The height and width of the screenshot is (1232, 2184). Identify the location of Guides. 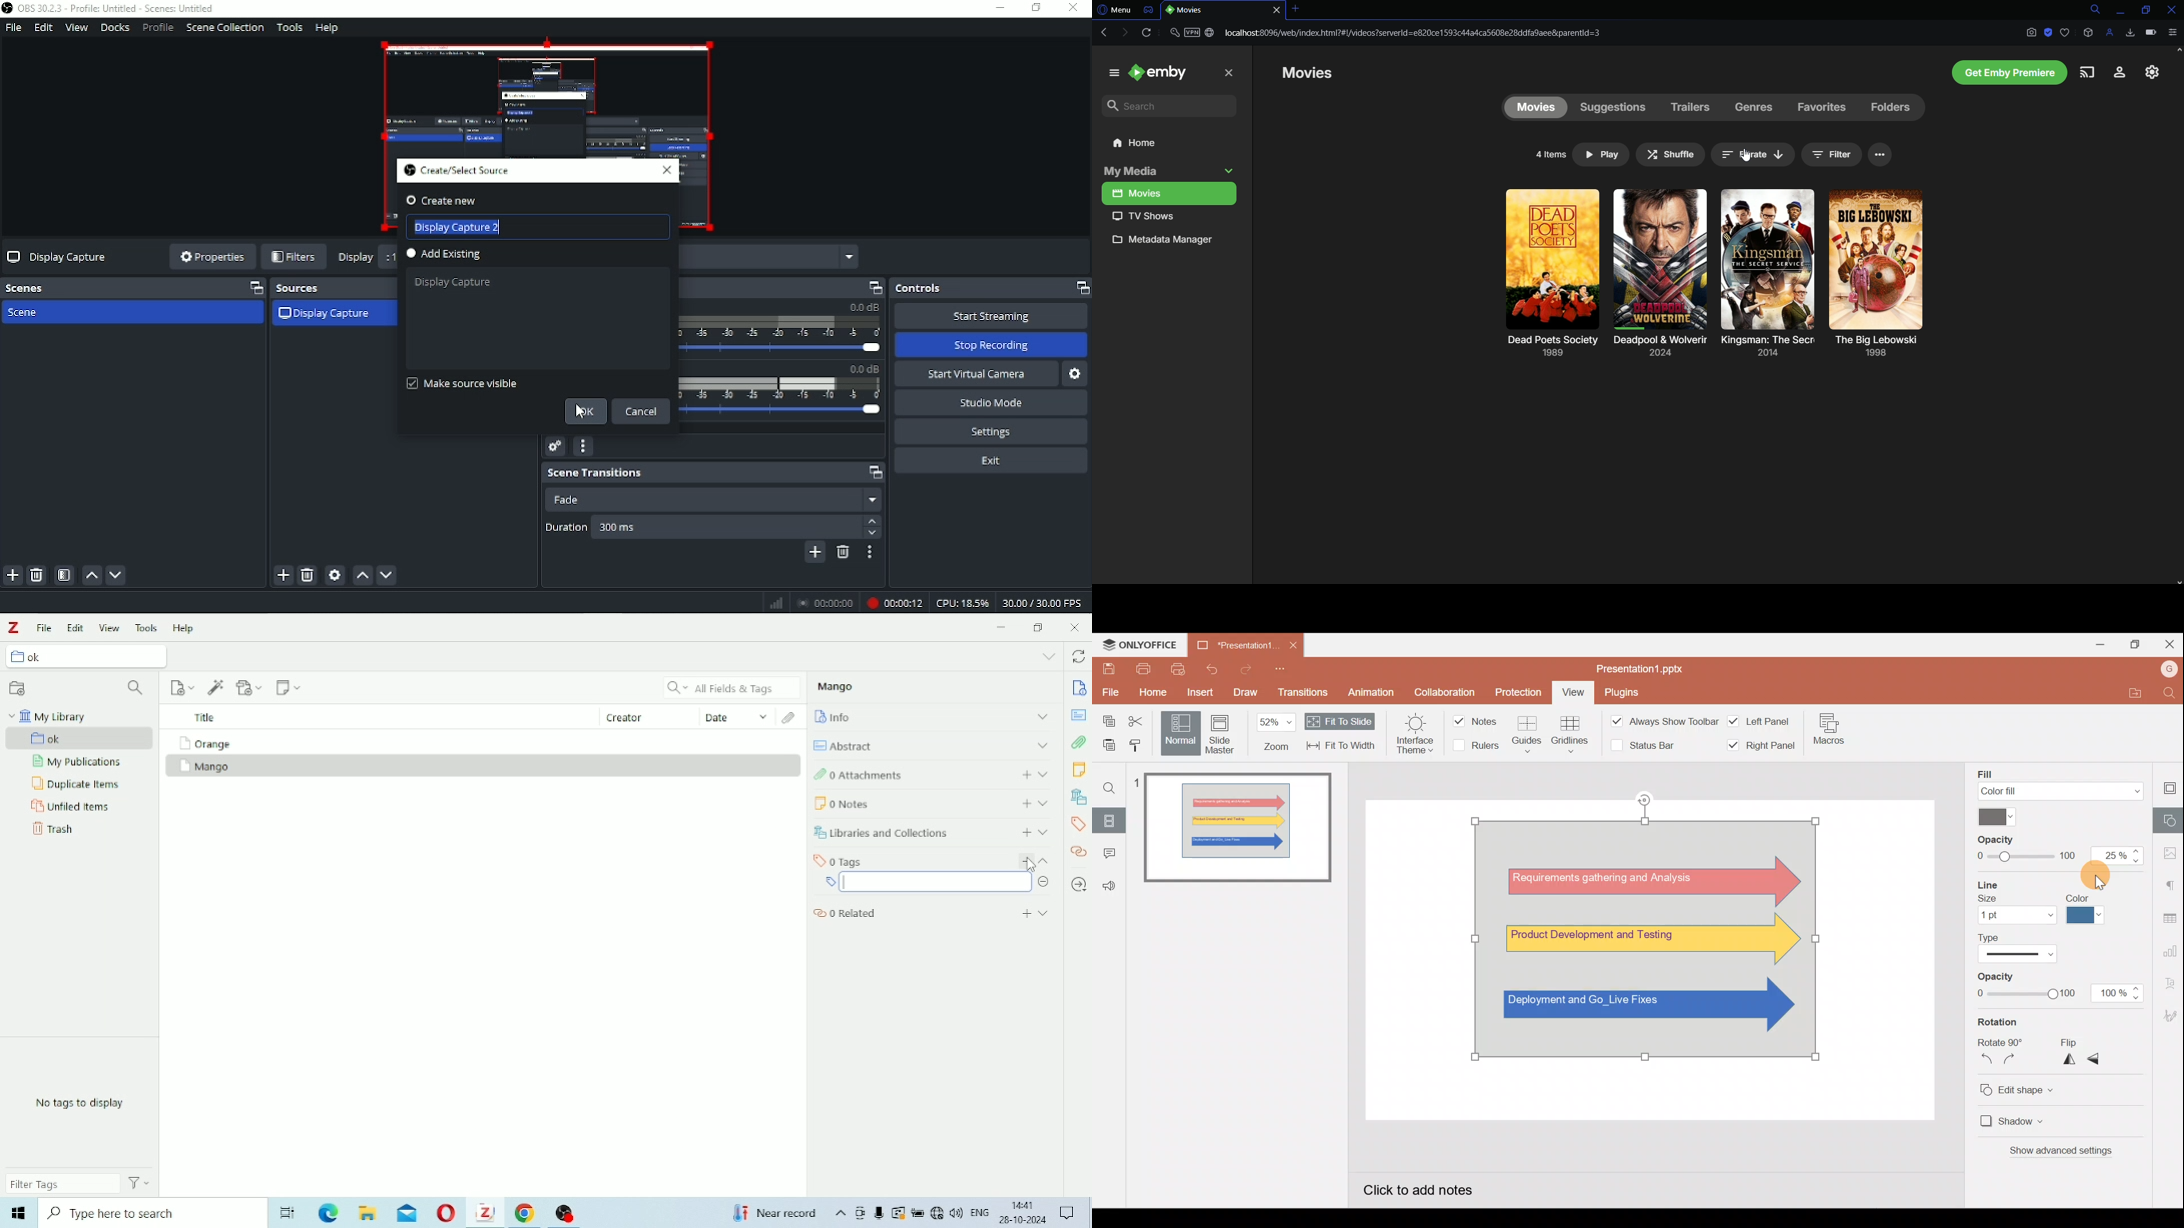
(1529, 732).